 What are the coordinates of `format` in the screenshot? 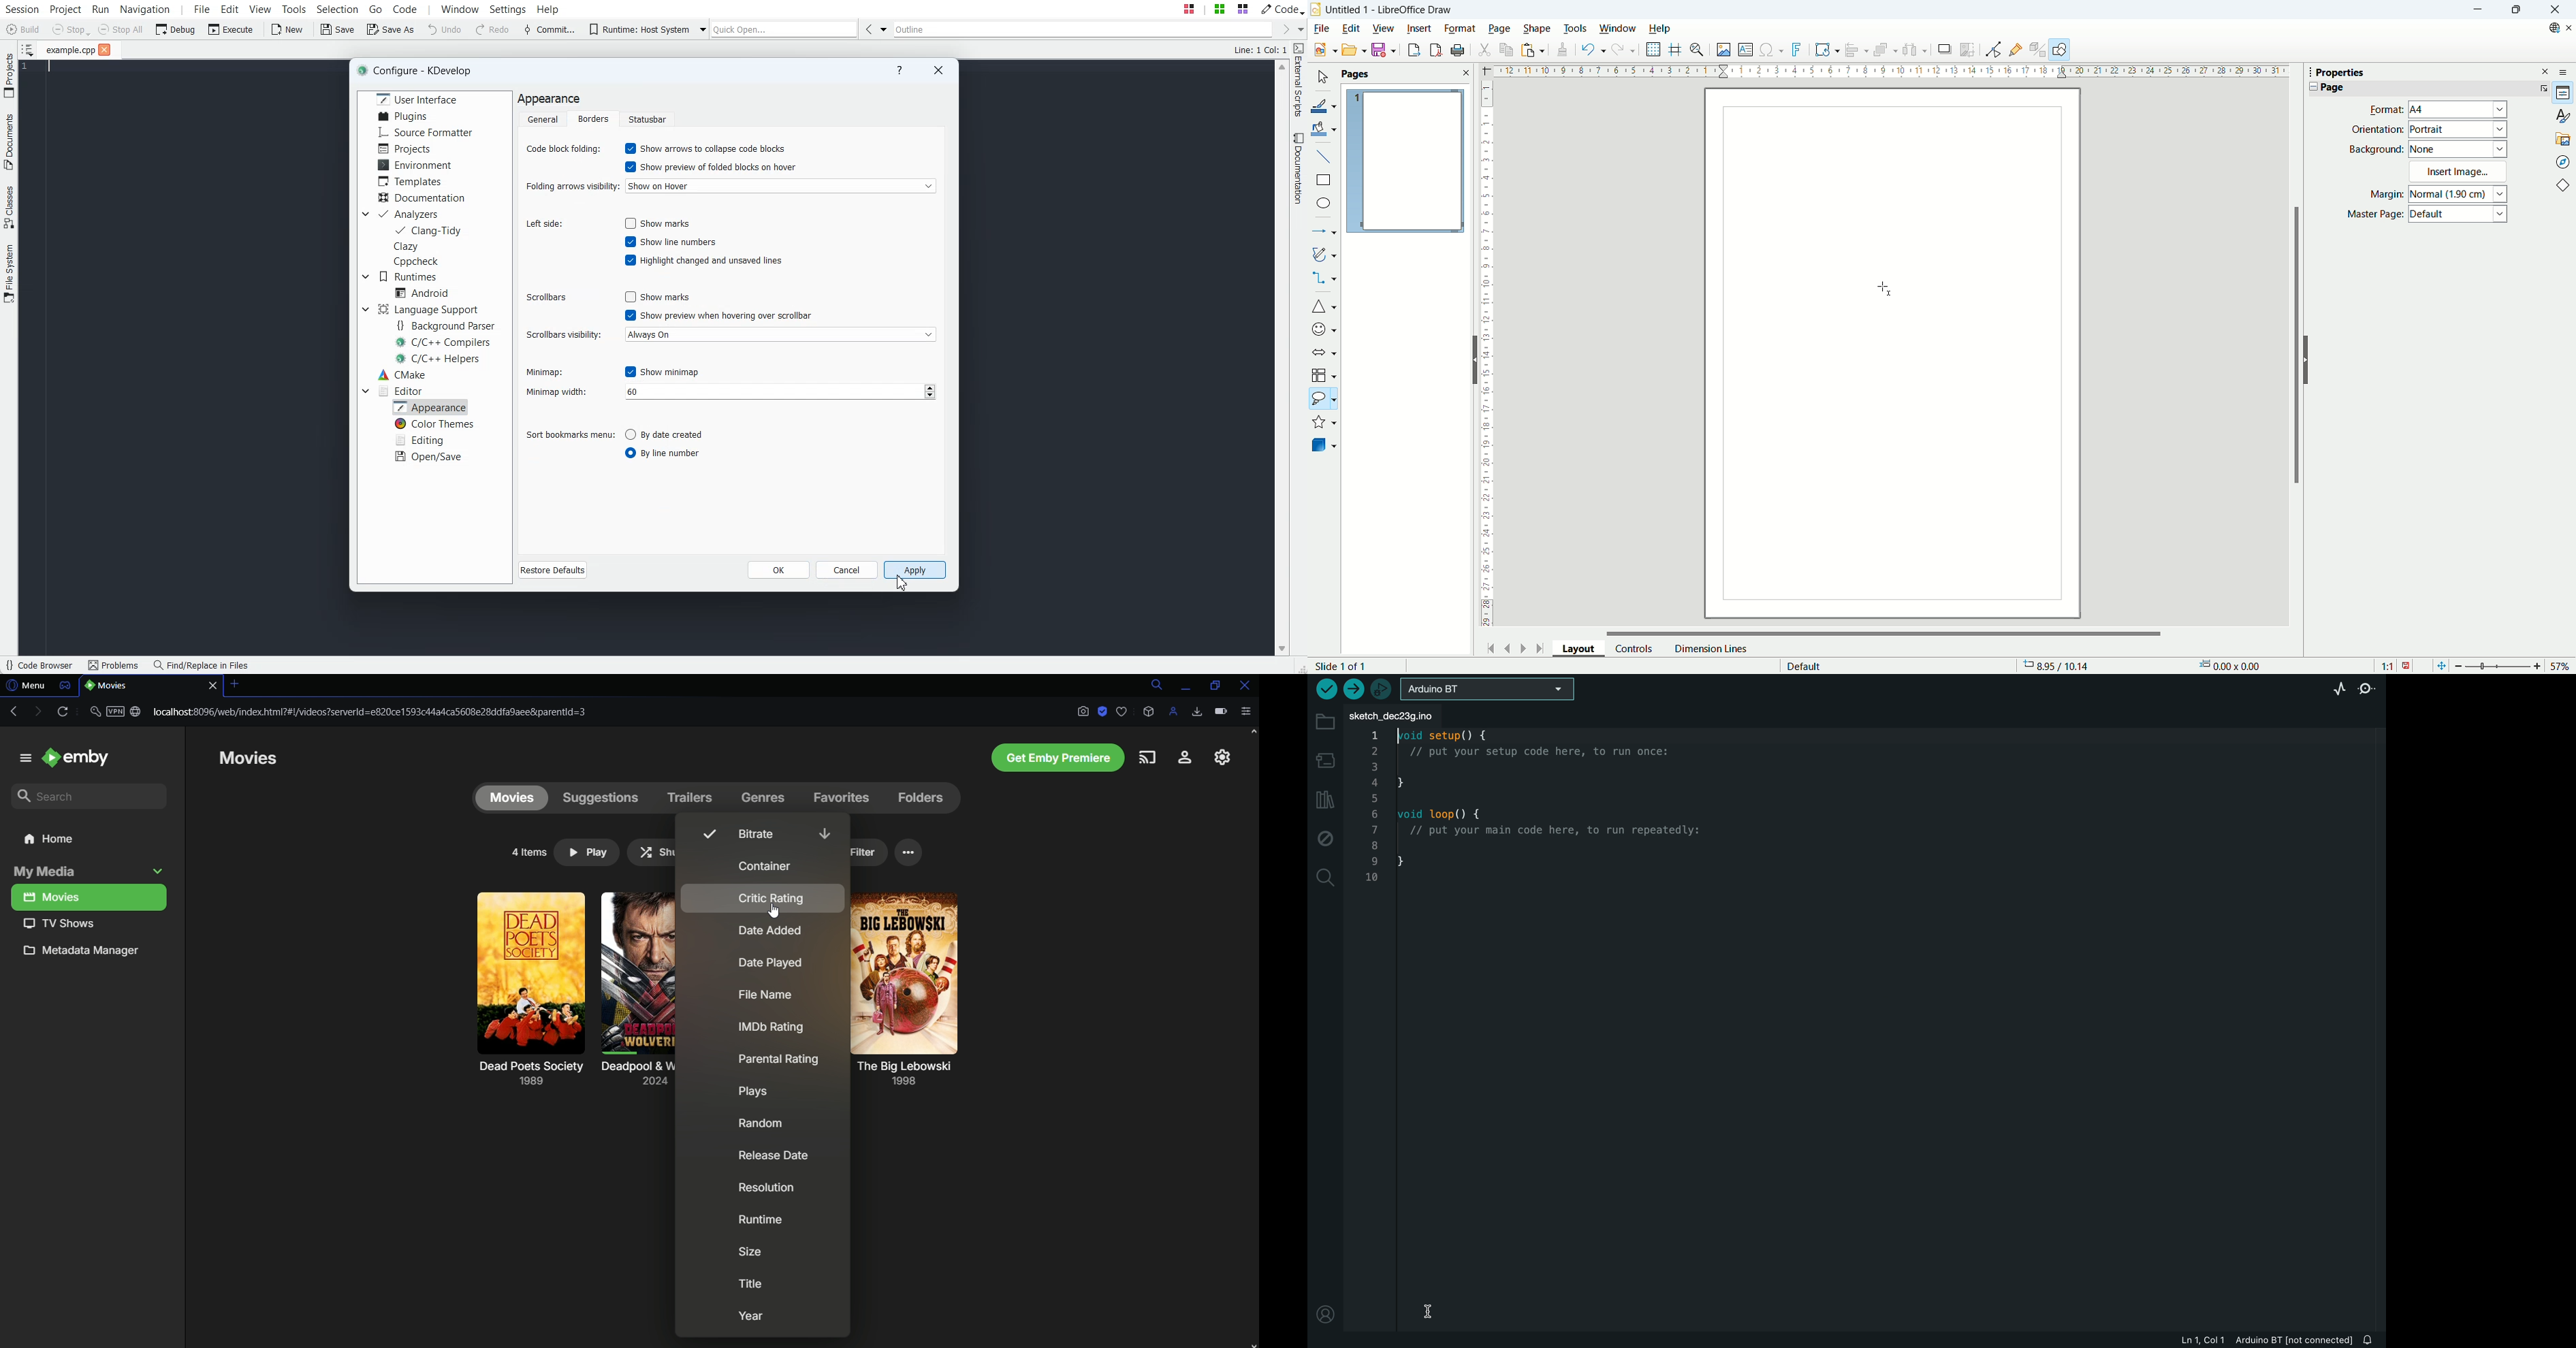 It's located at (1460, 28).